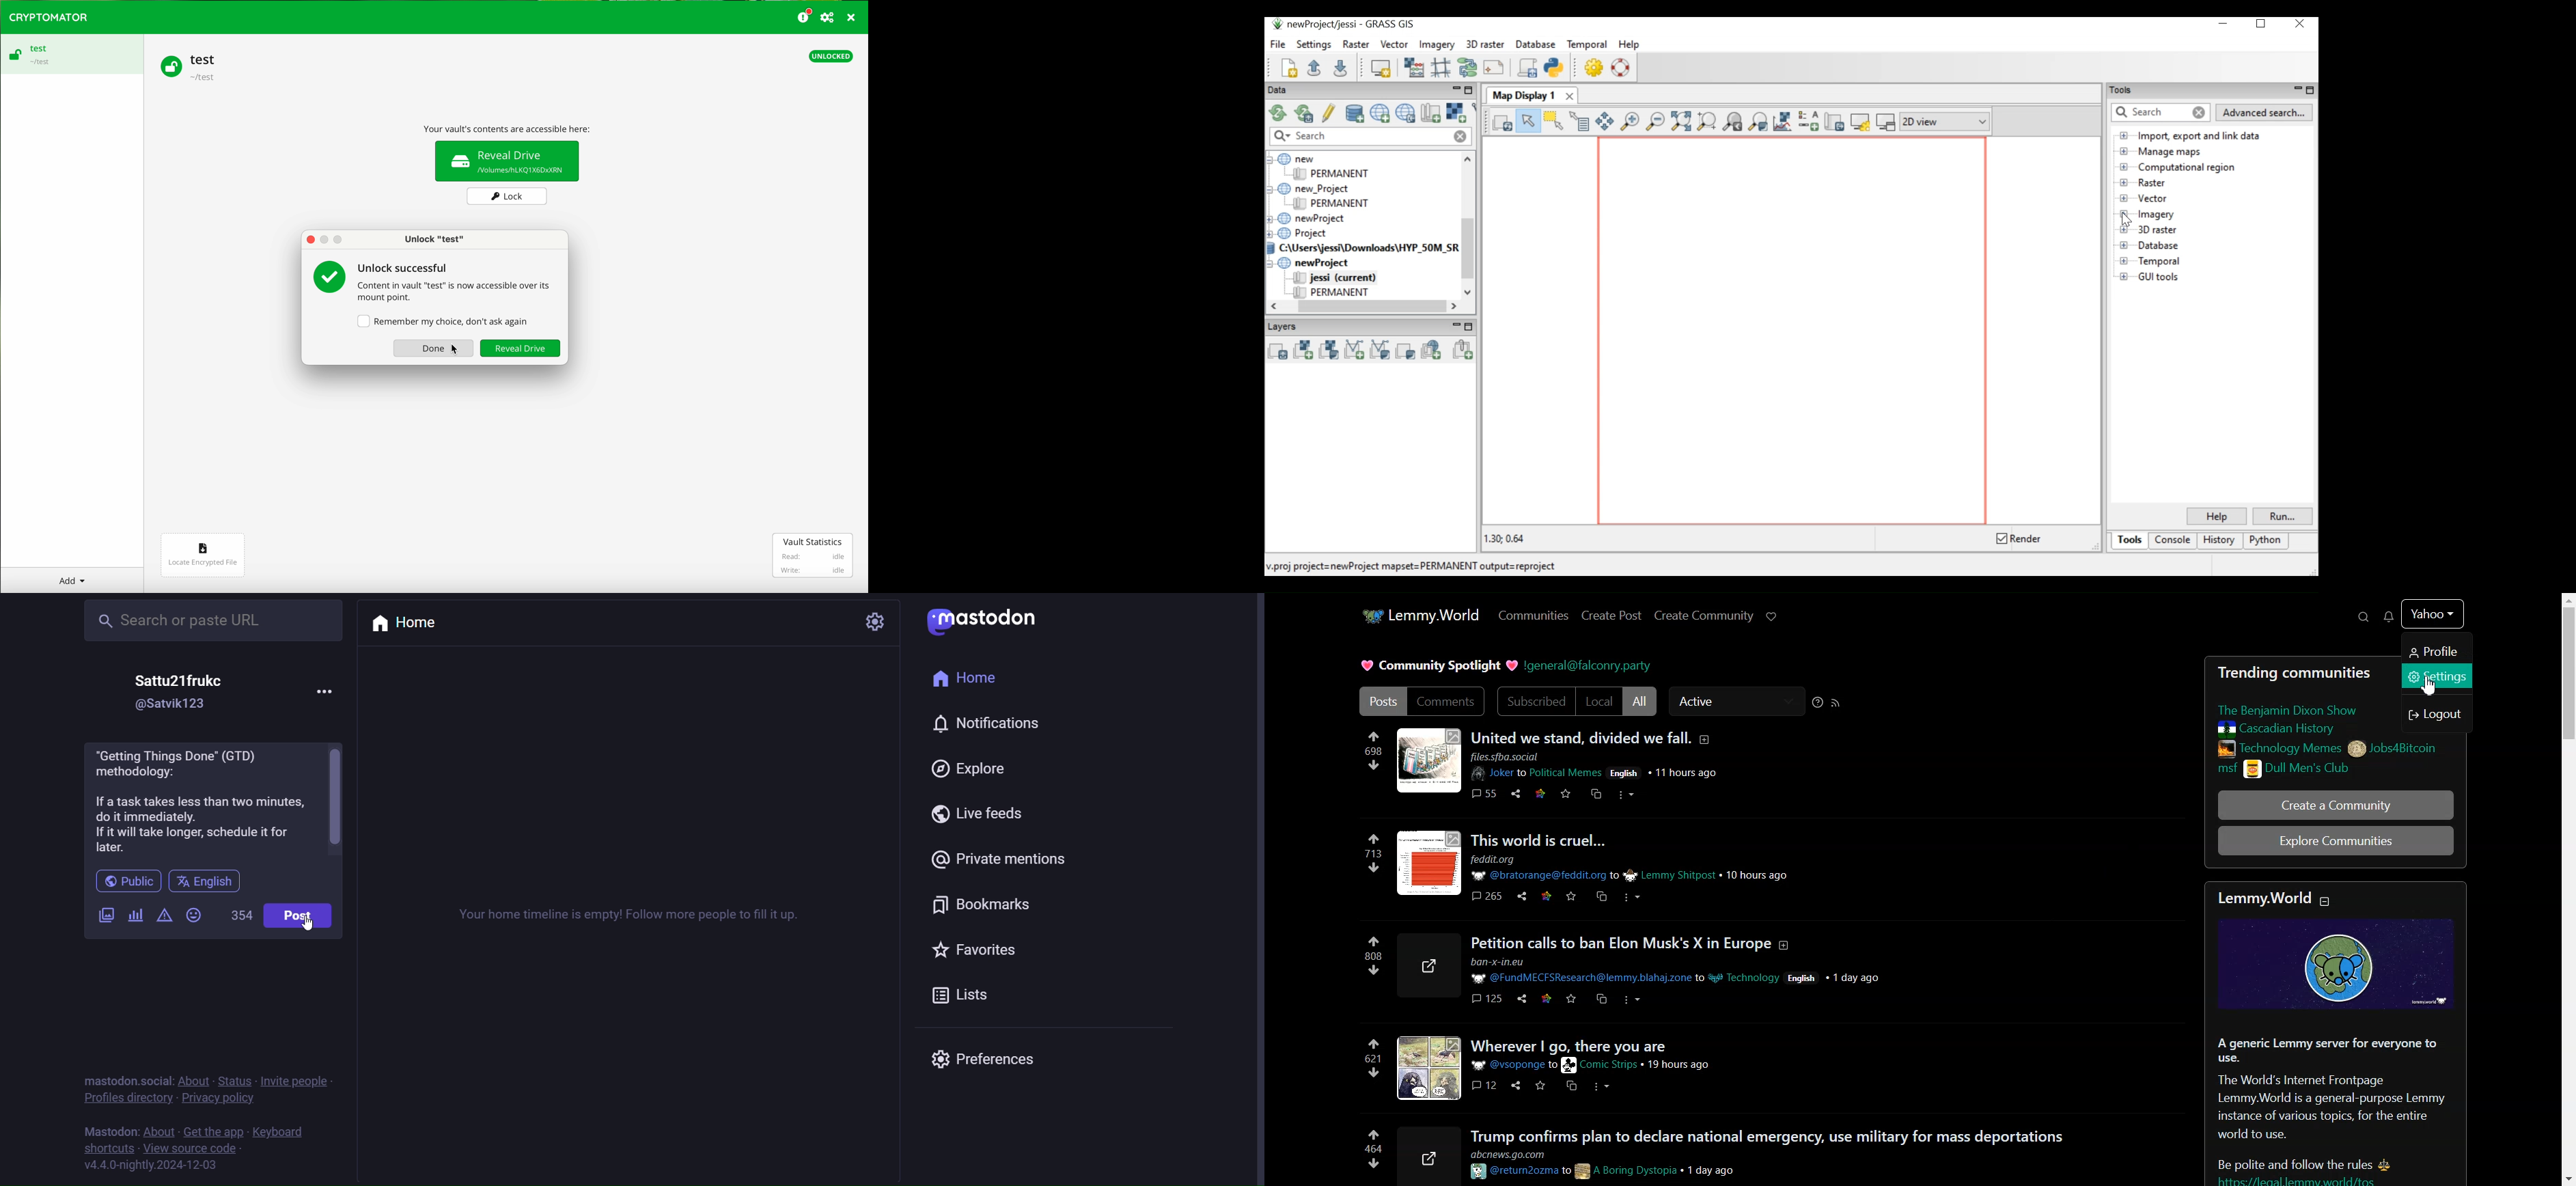  Describe the element at coordinates (976, 677) in the screenshot. I see `home` at that location.